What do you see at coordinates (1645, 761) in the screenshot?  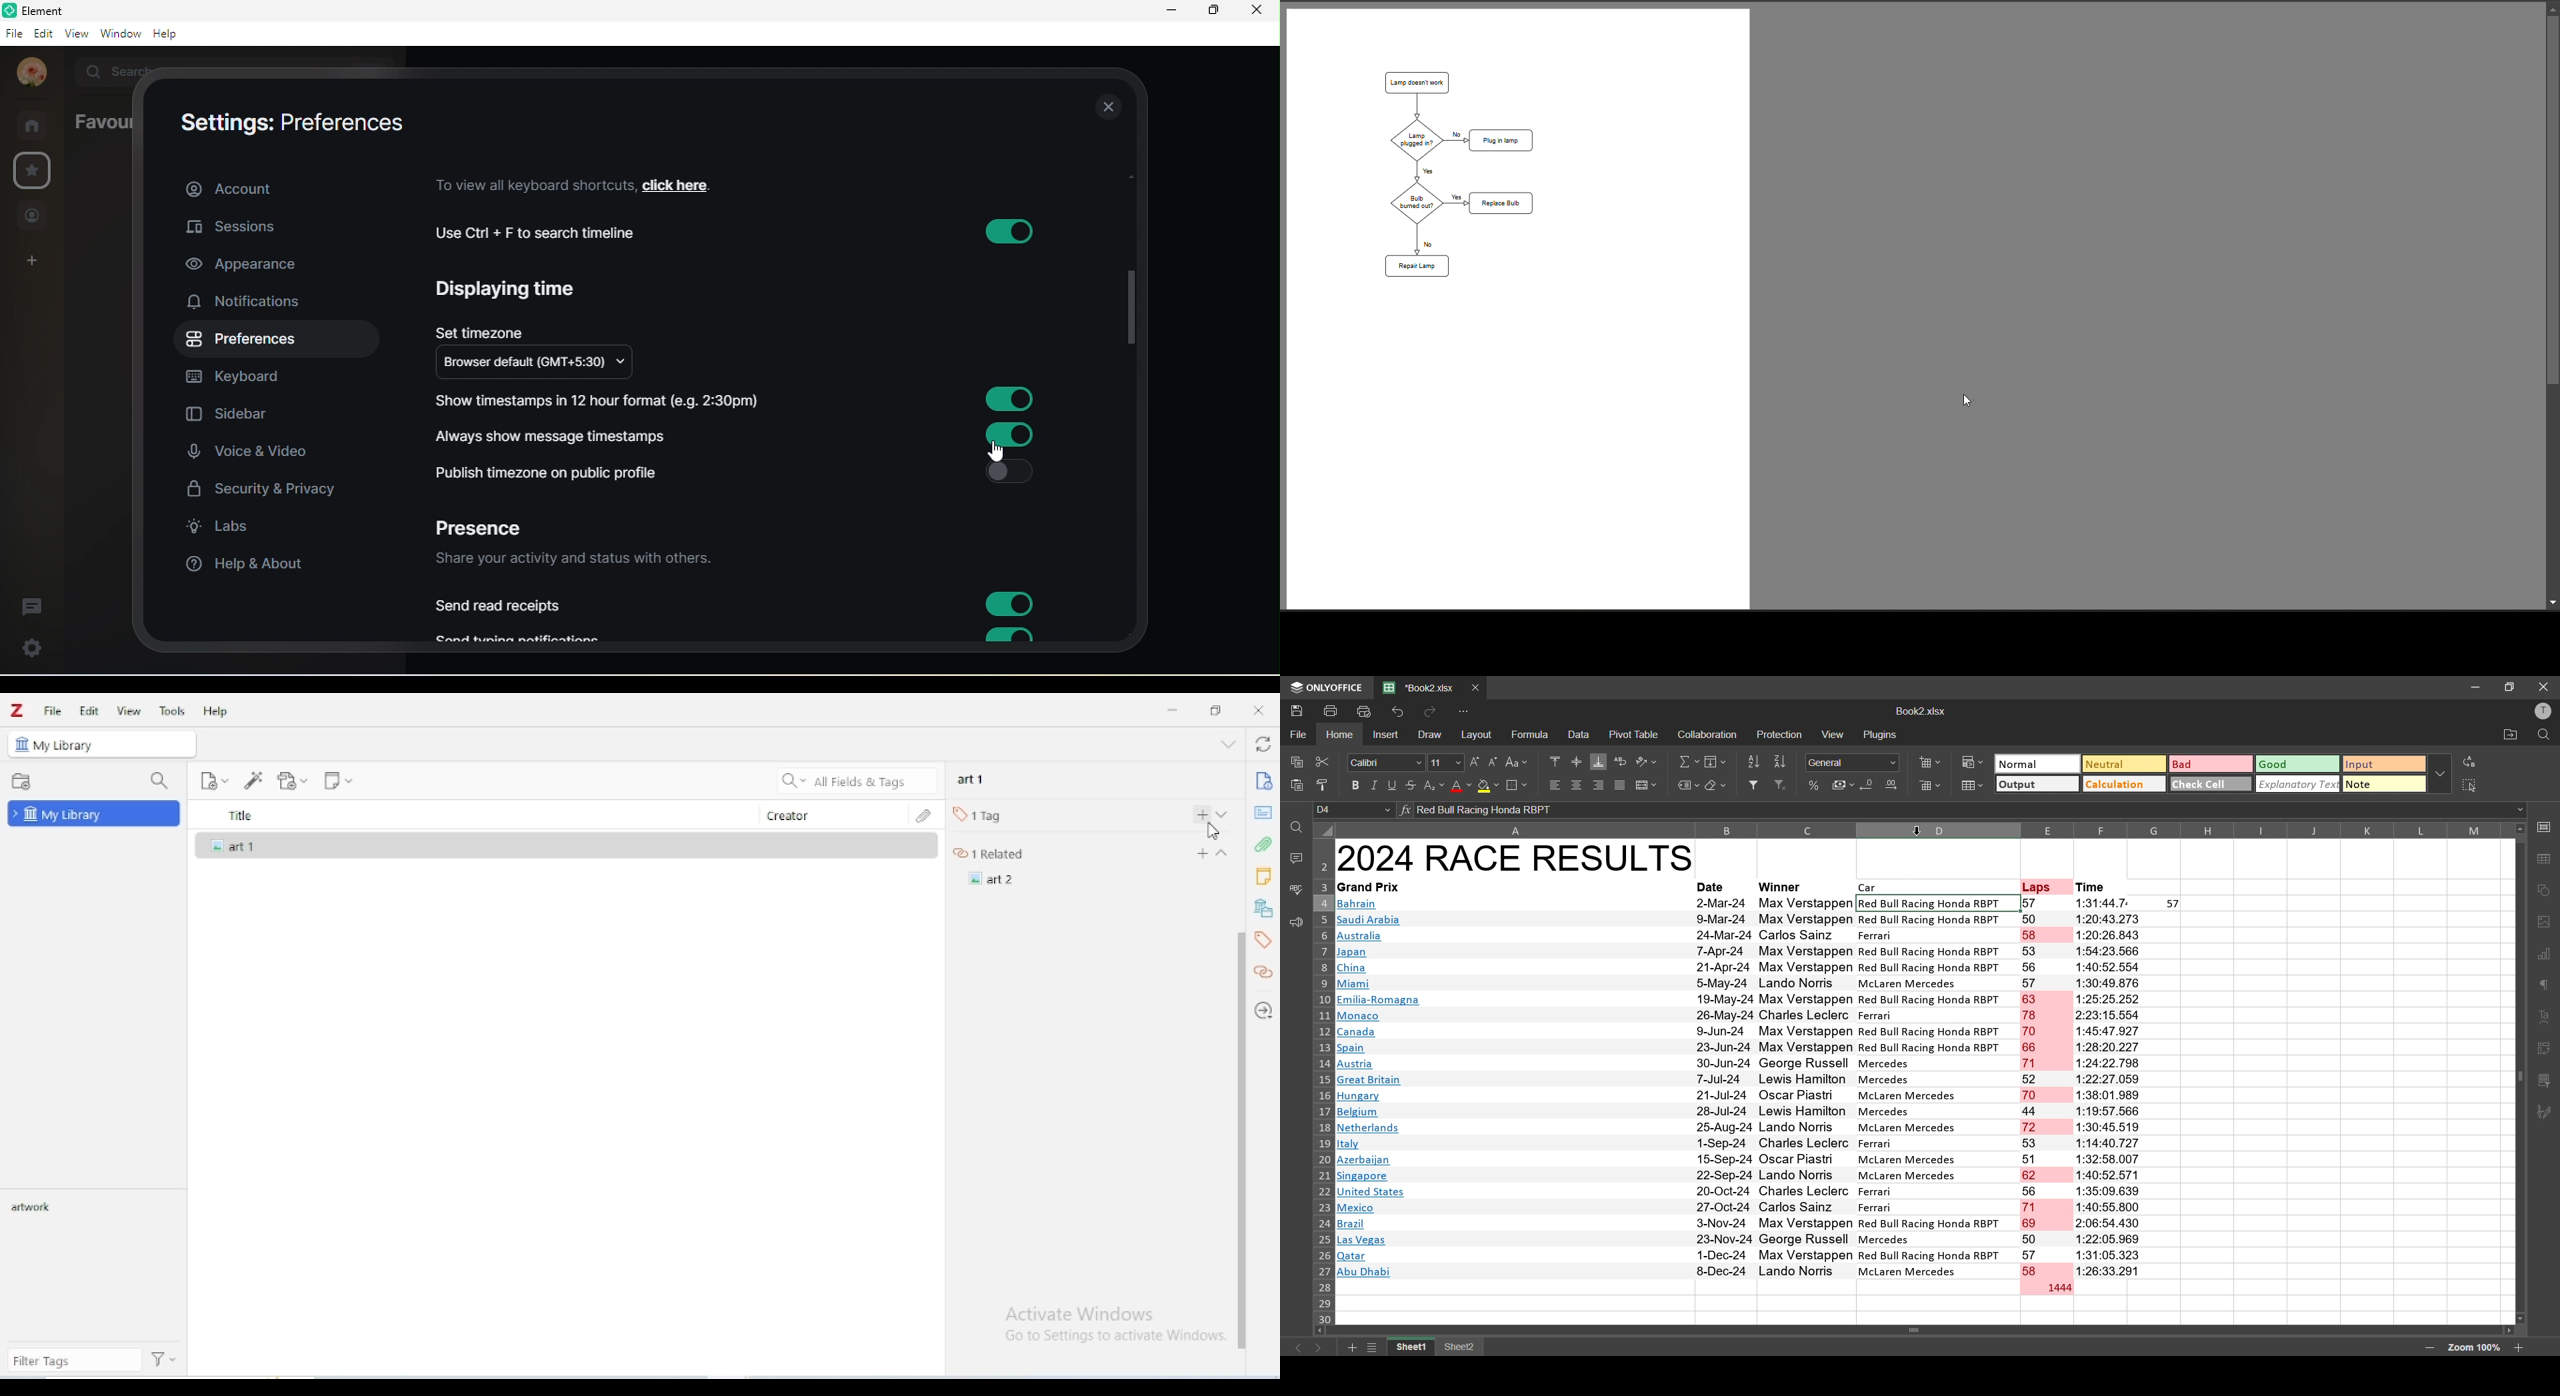 I see `orientation` at bounding box center [1645, 761].